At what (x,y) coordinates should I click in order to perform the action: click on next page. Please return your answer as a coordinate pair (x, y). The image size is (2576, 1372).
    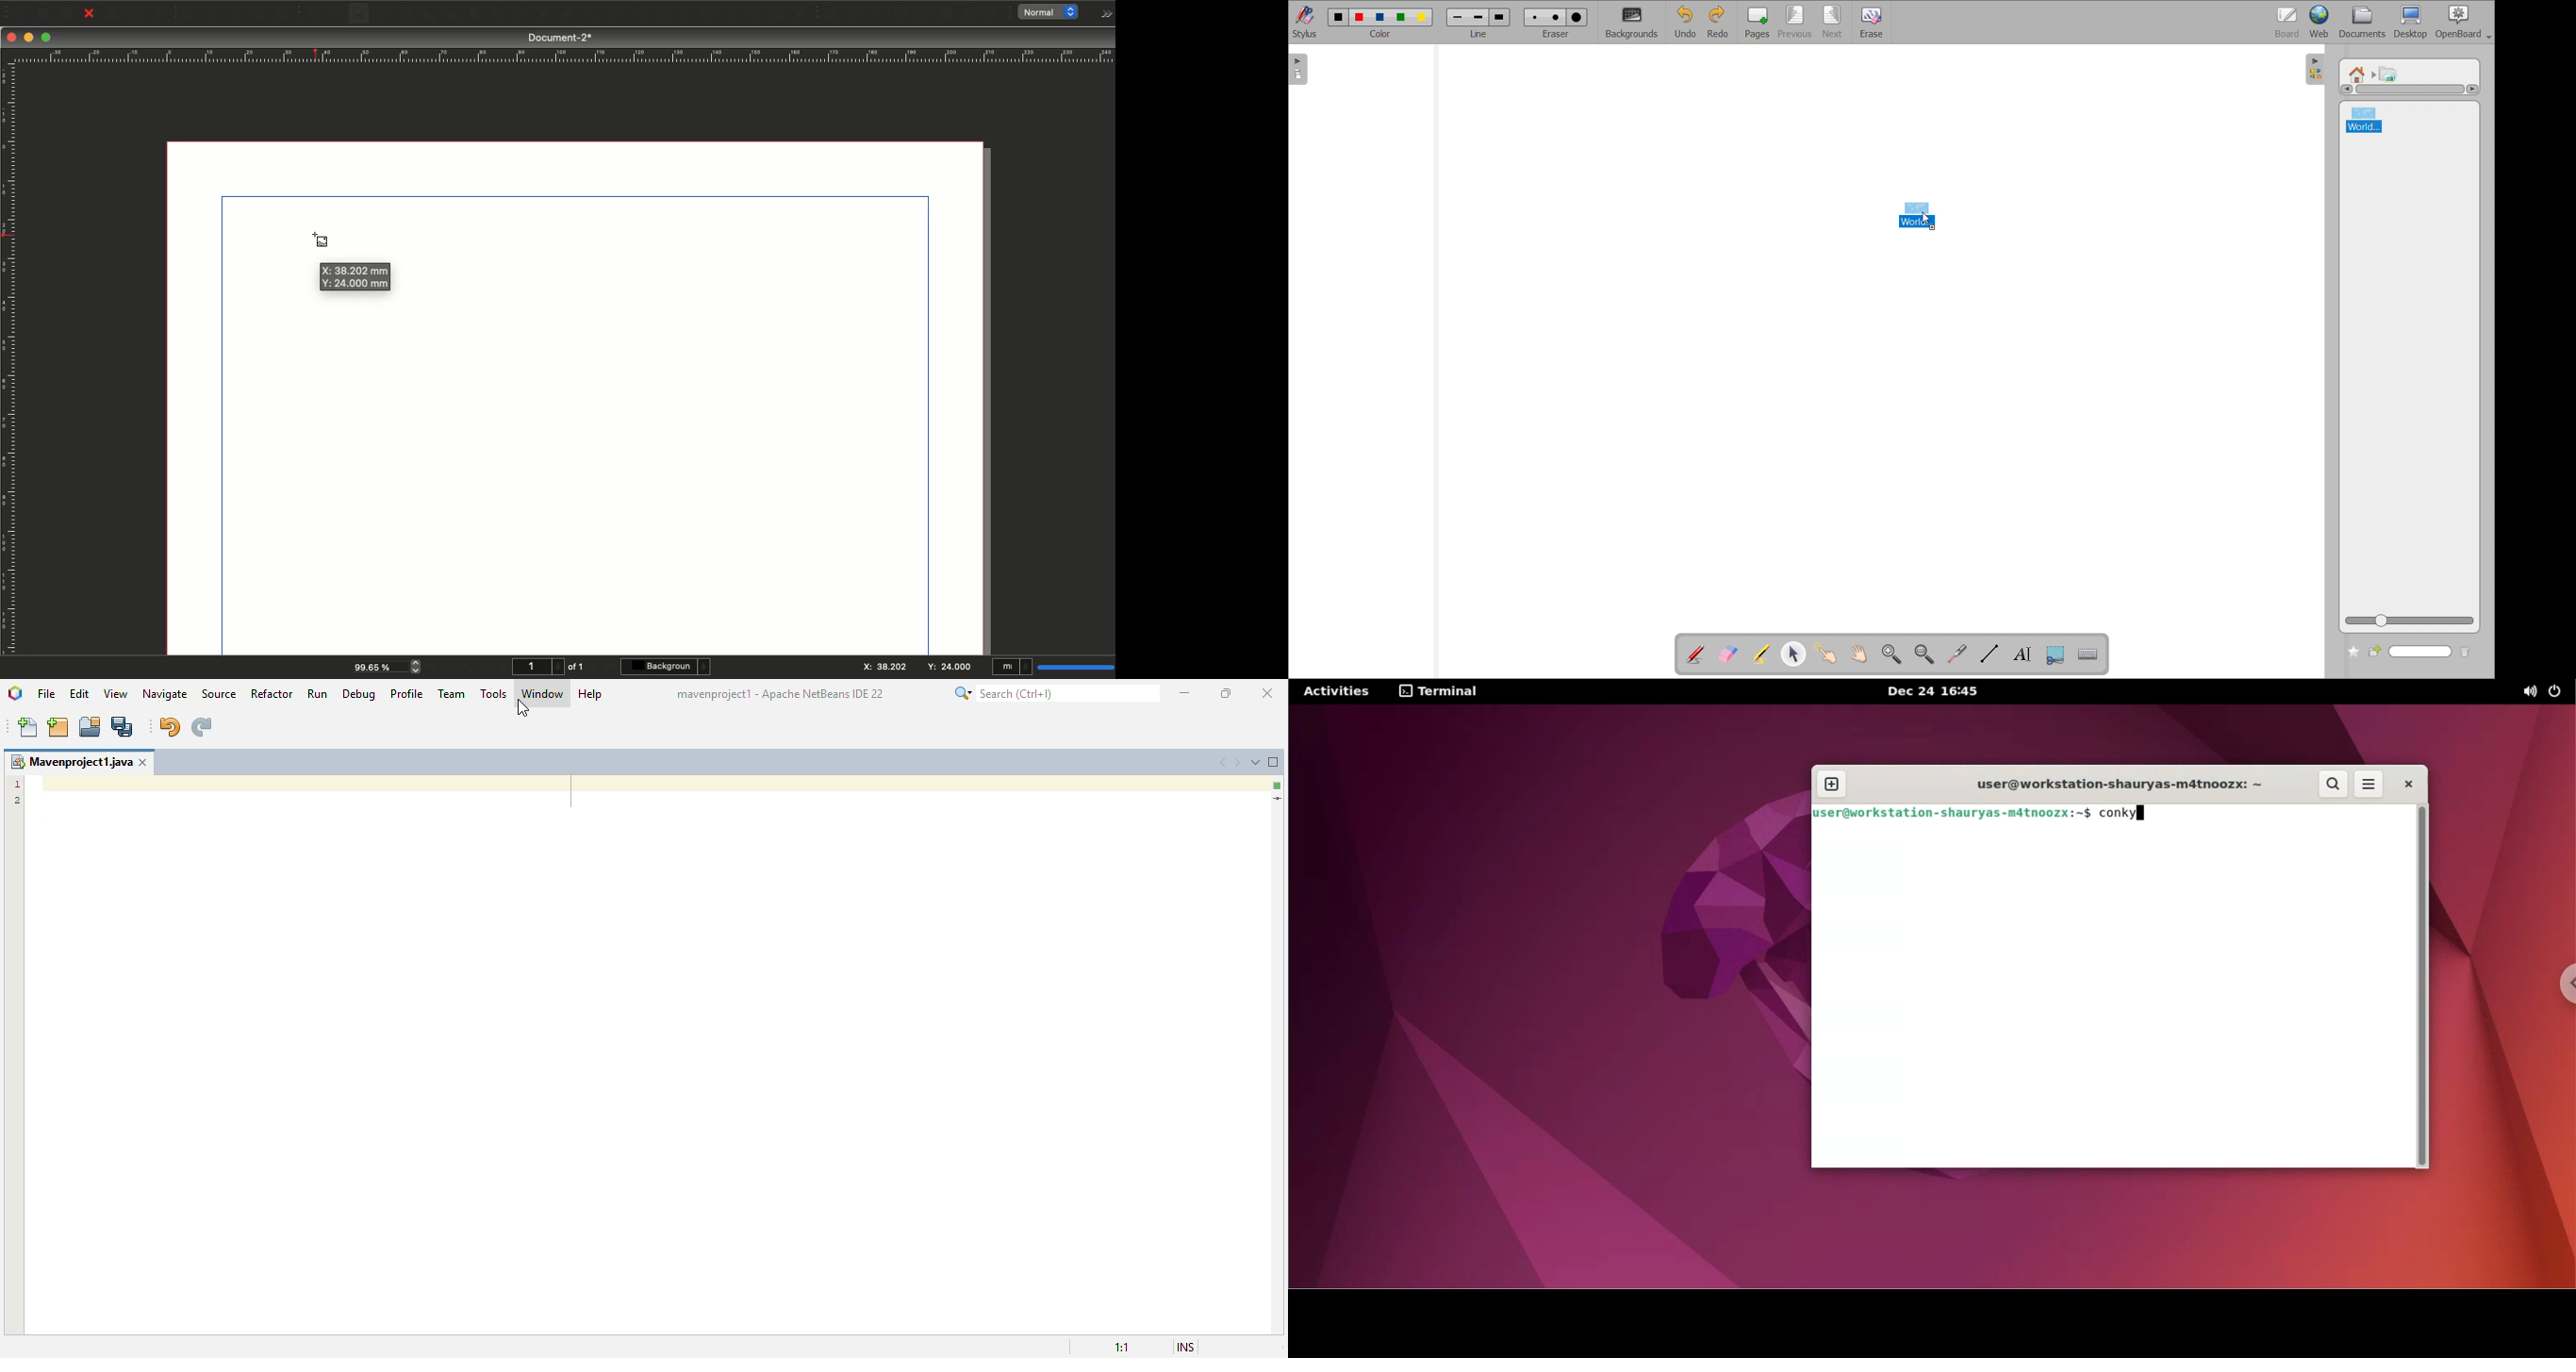
    Looking at the image, I should click on (1833, 21).